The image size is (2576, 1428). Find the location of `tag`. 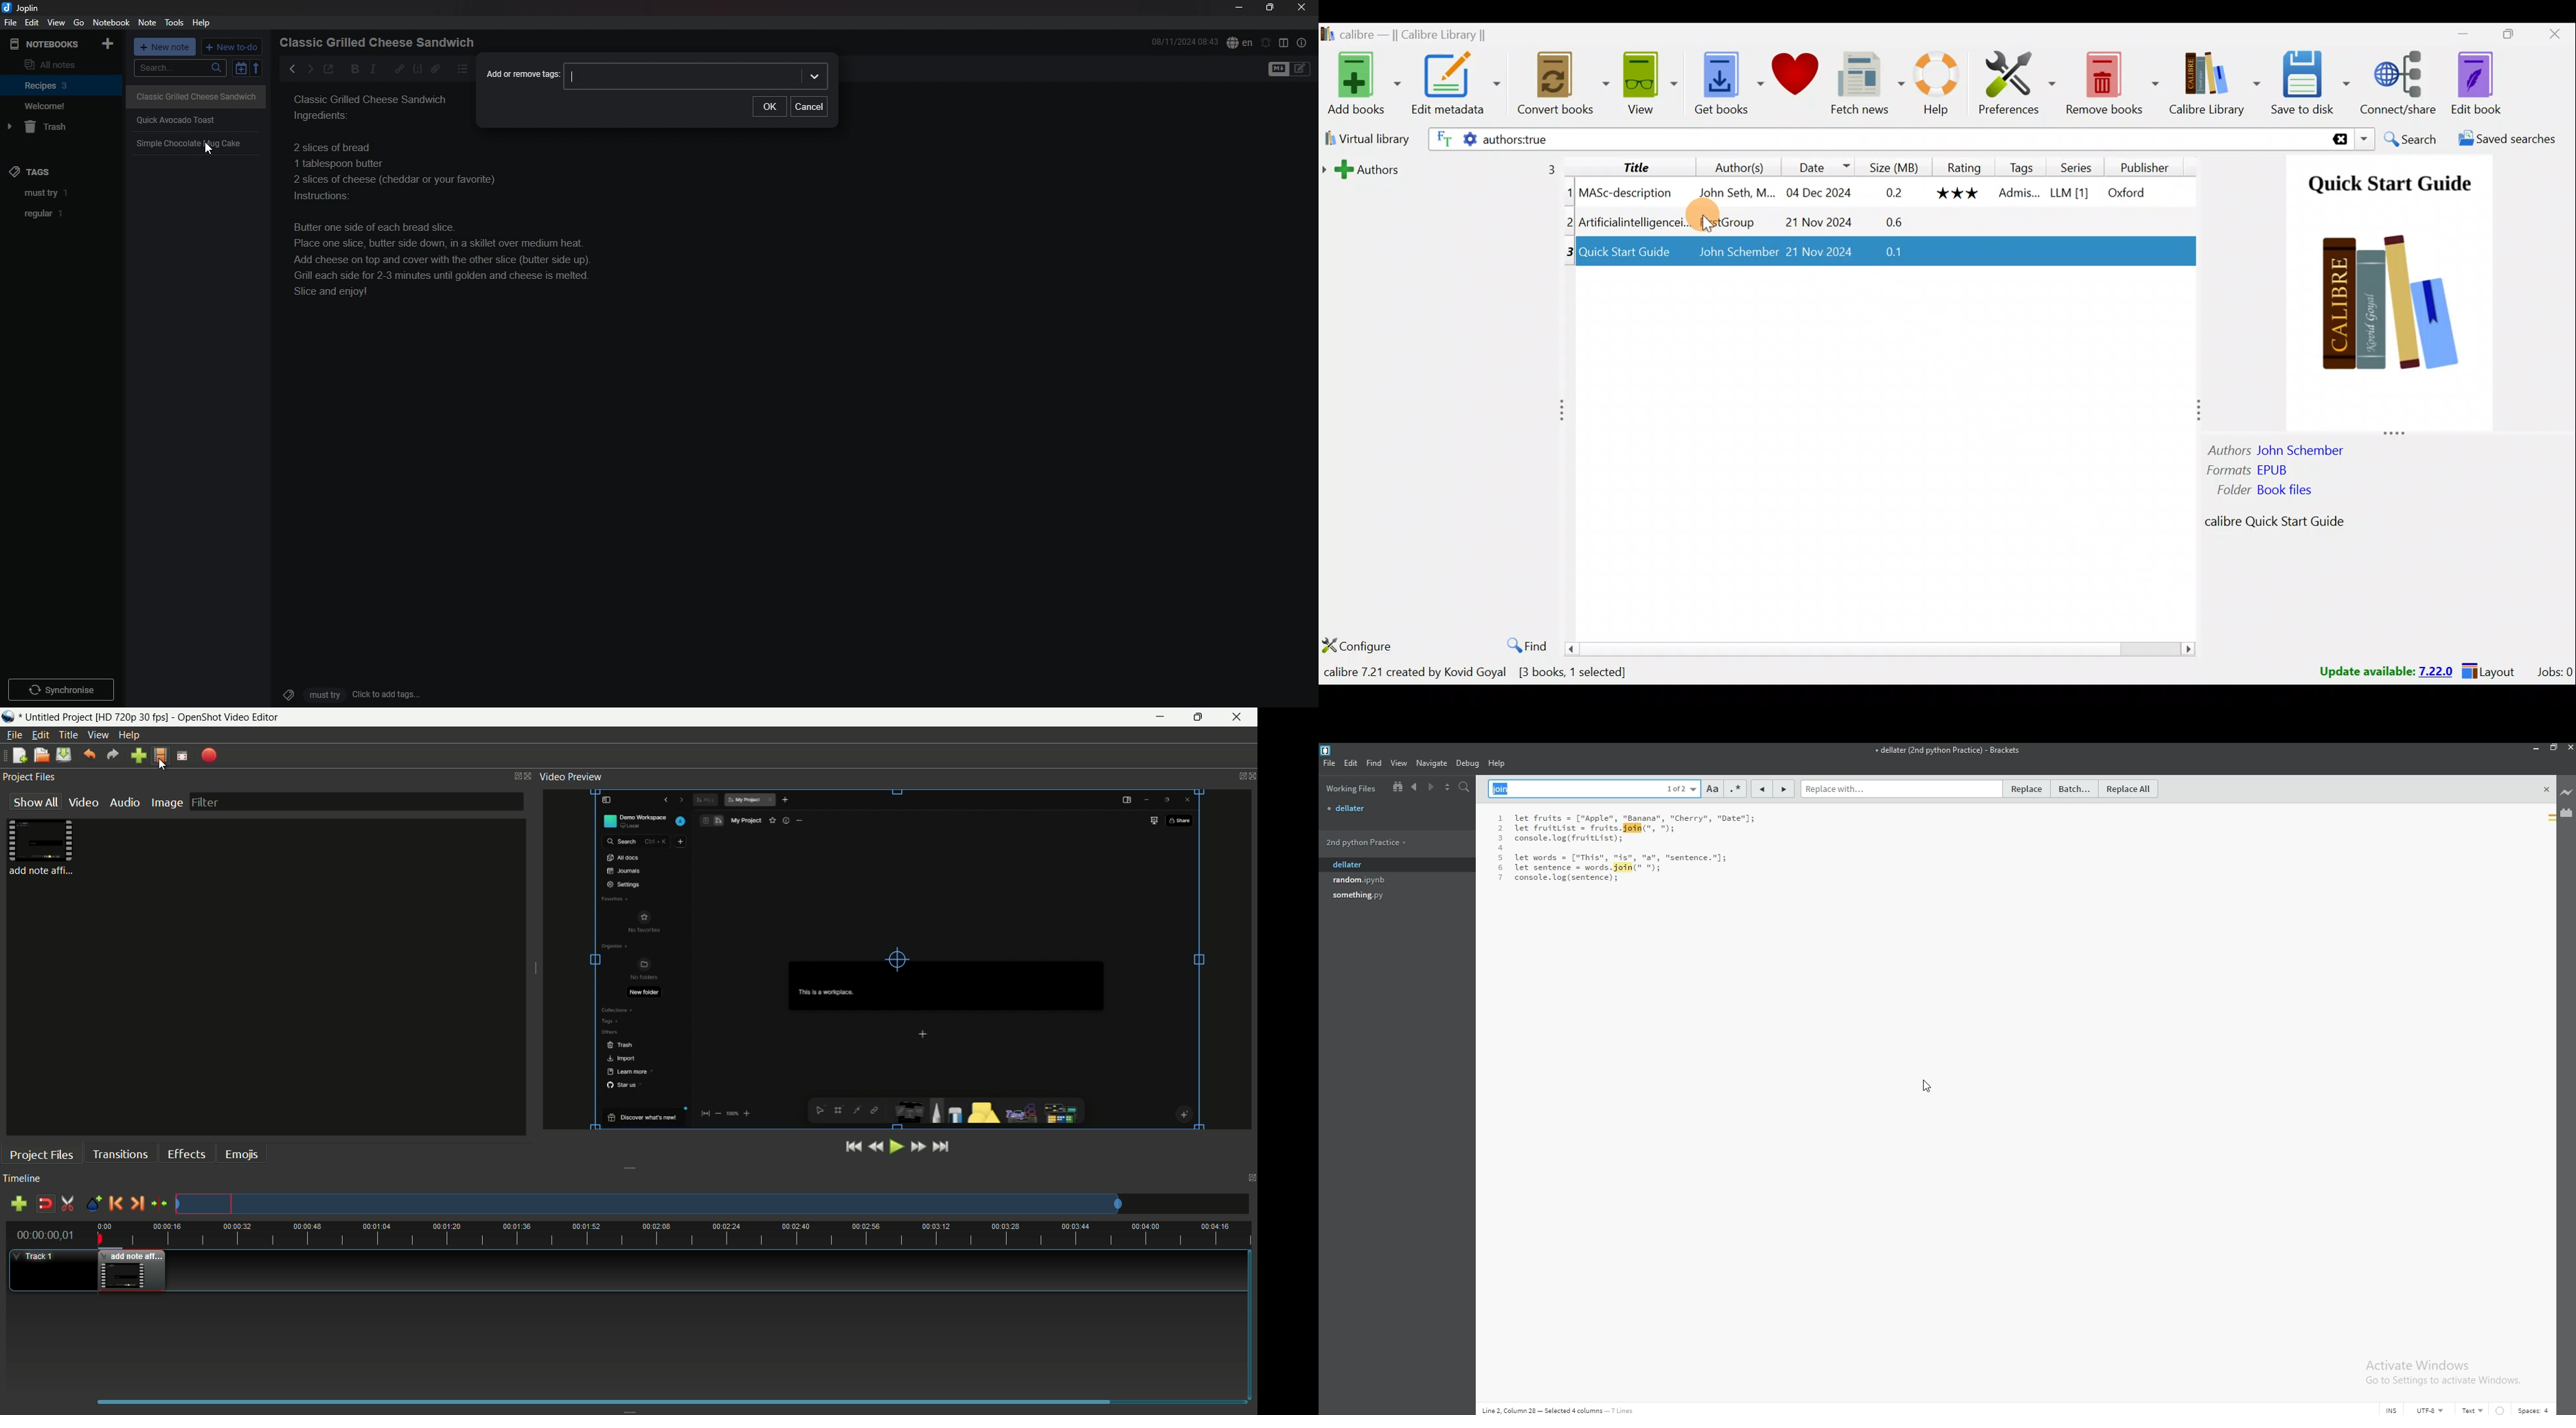

tag is located at coordinates (63, 194).